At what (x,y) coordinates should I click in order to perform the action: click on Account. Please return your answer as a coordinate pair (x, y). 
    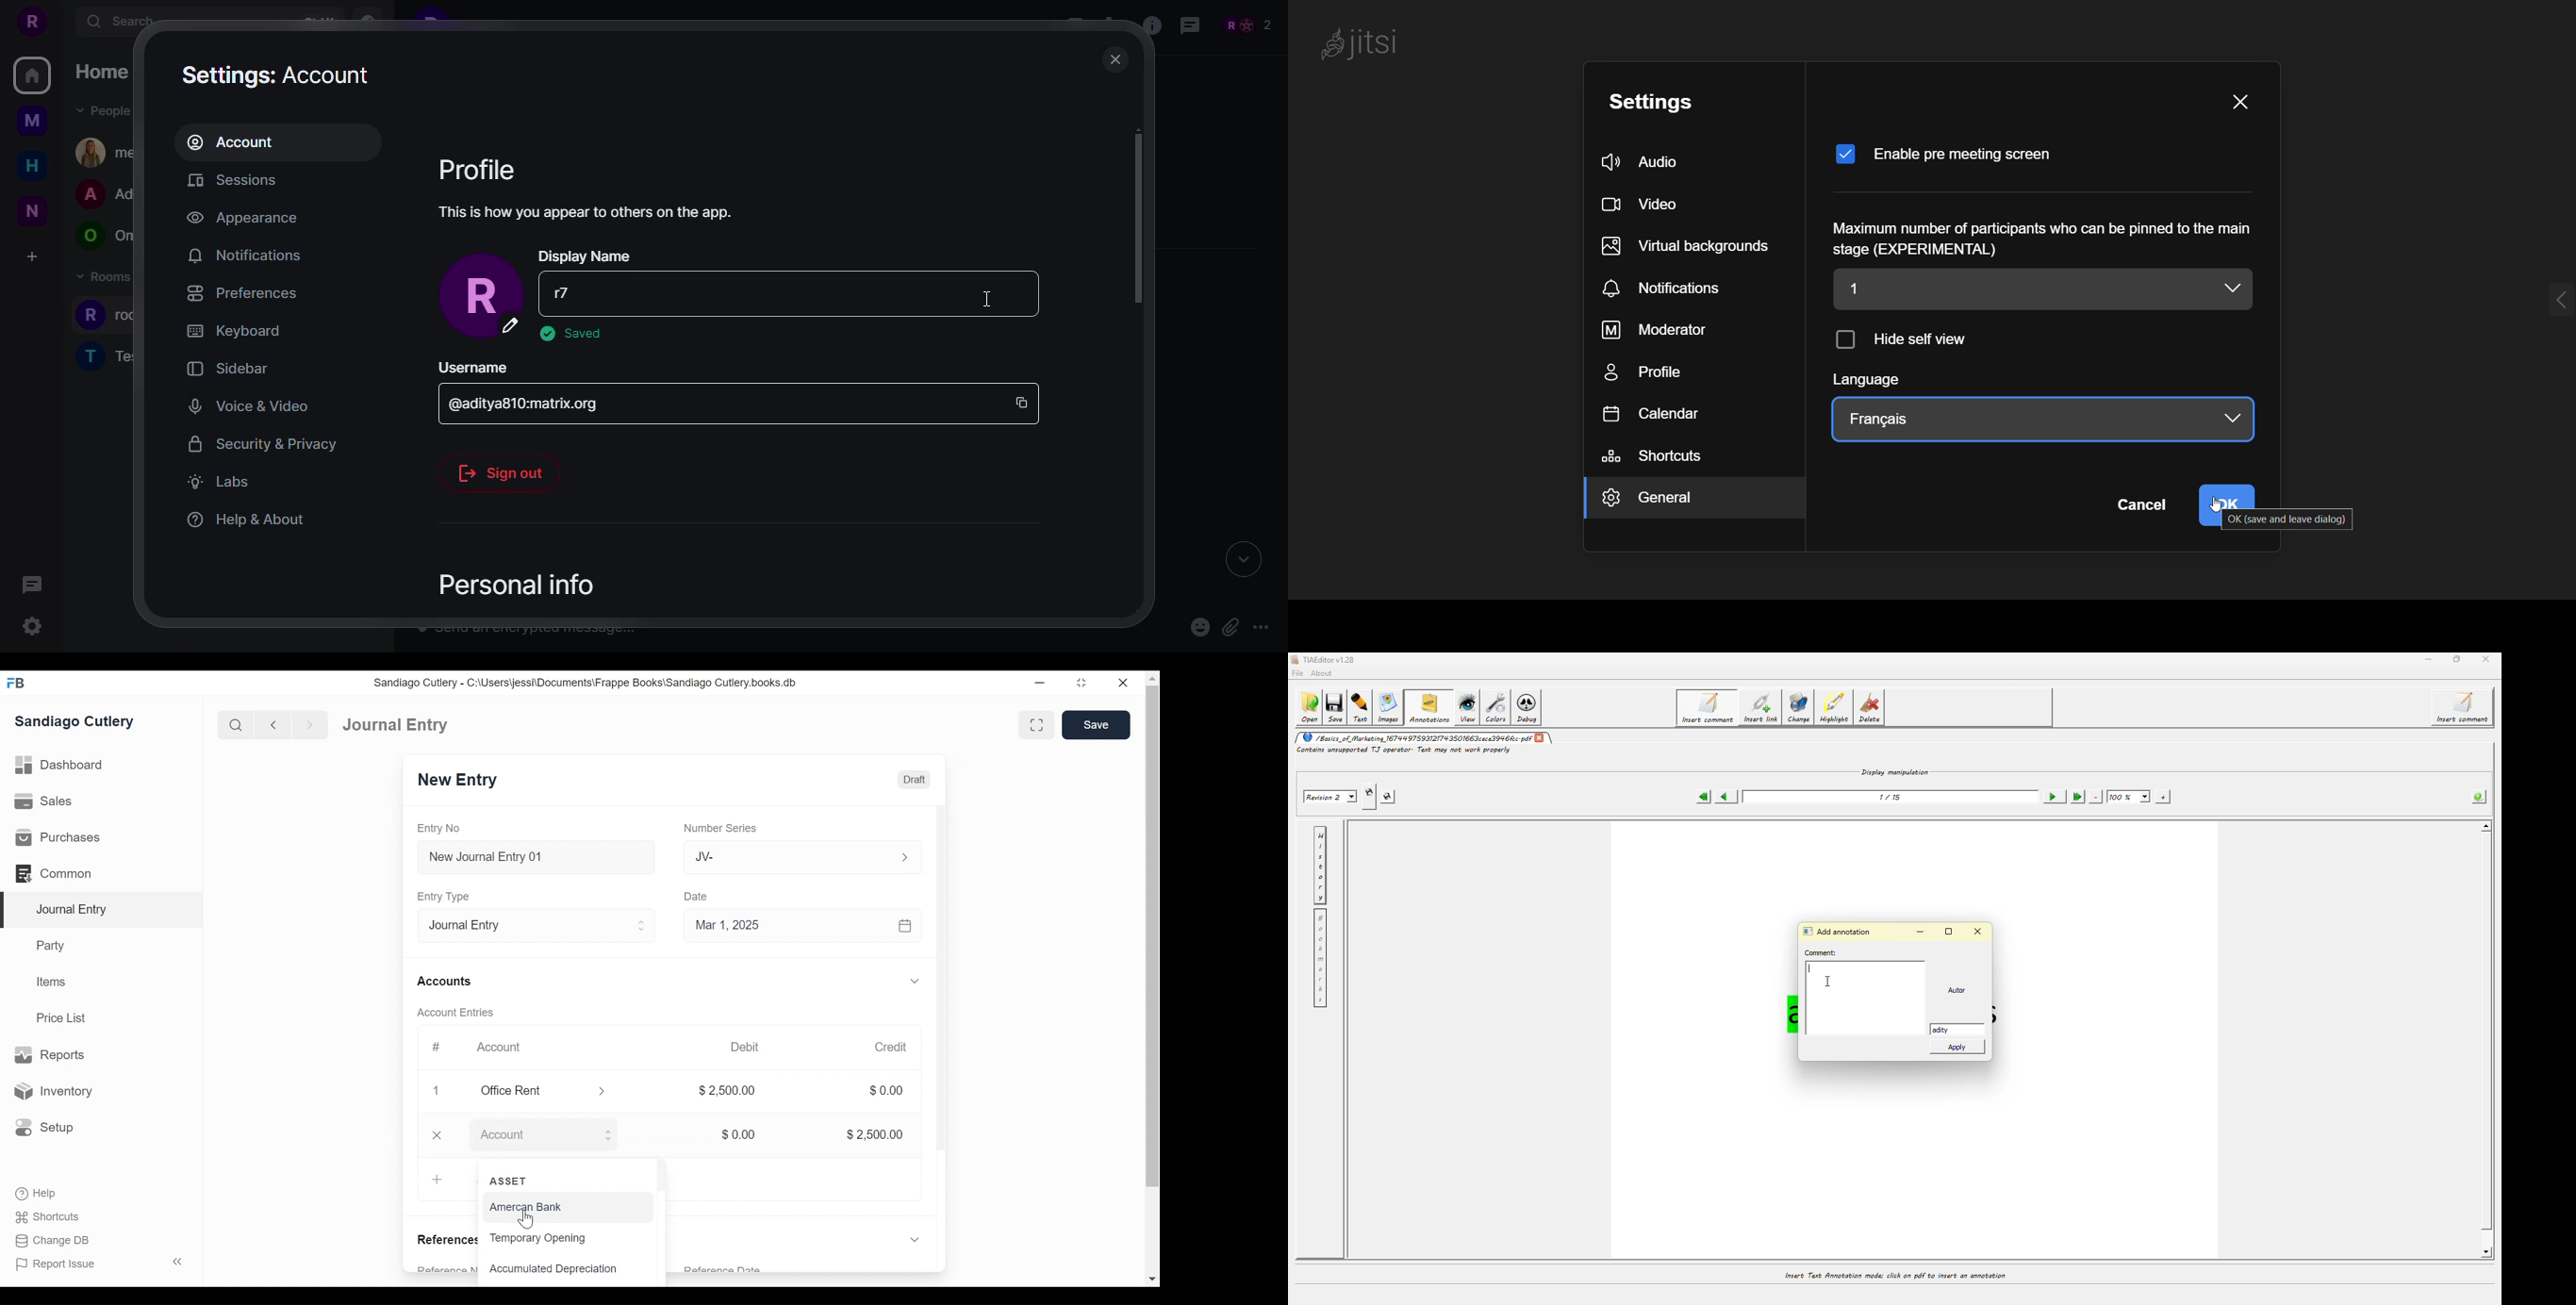
    Looking at the image, I should click on (506, 1048).